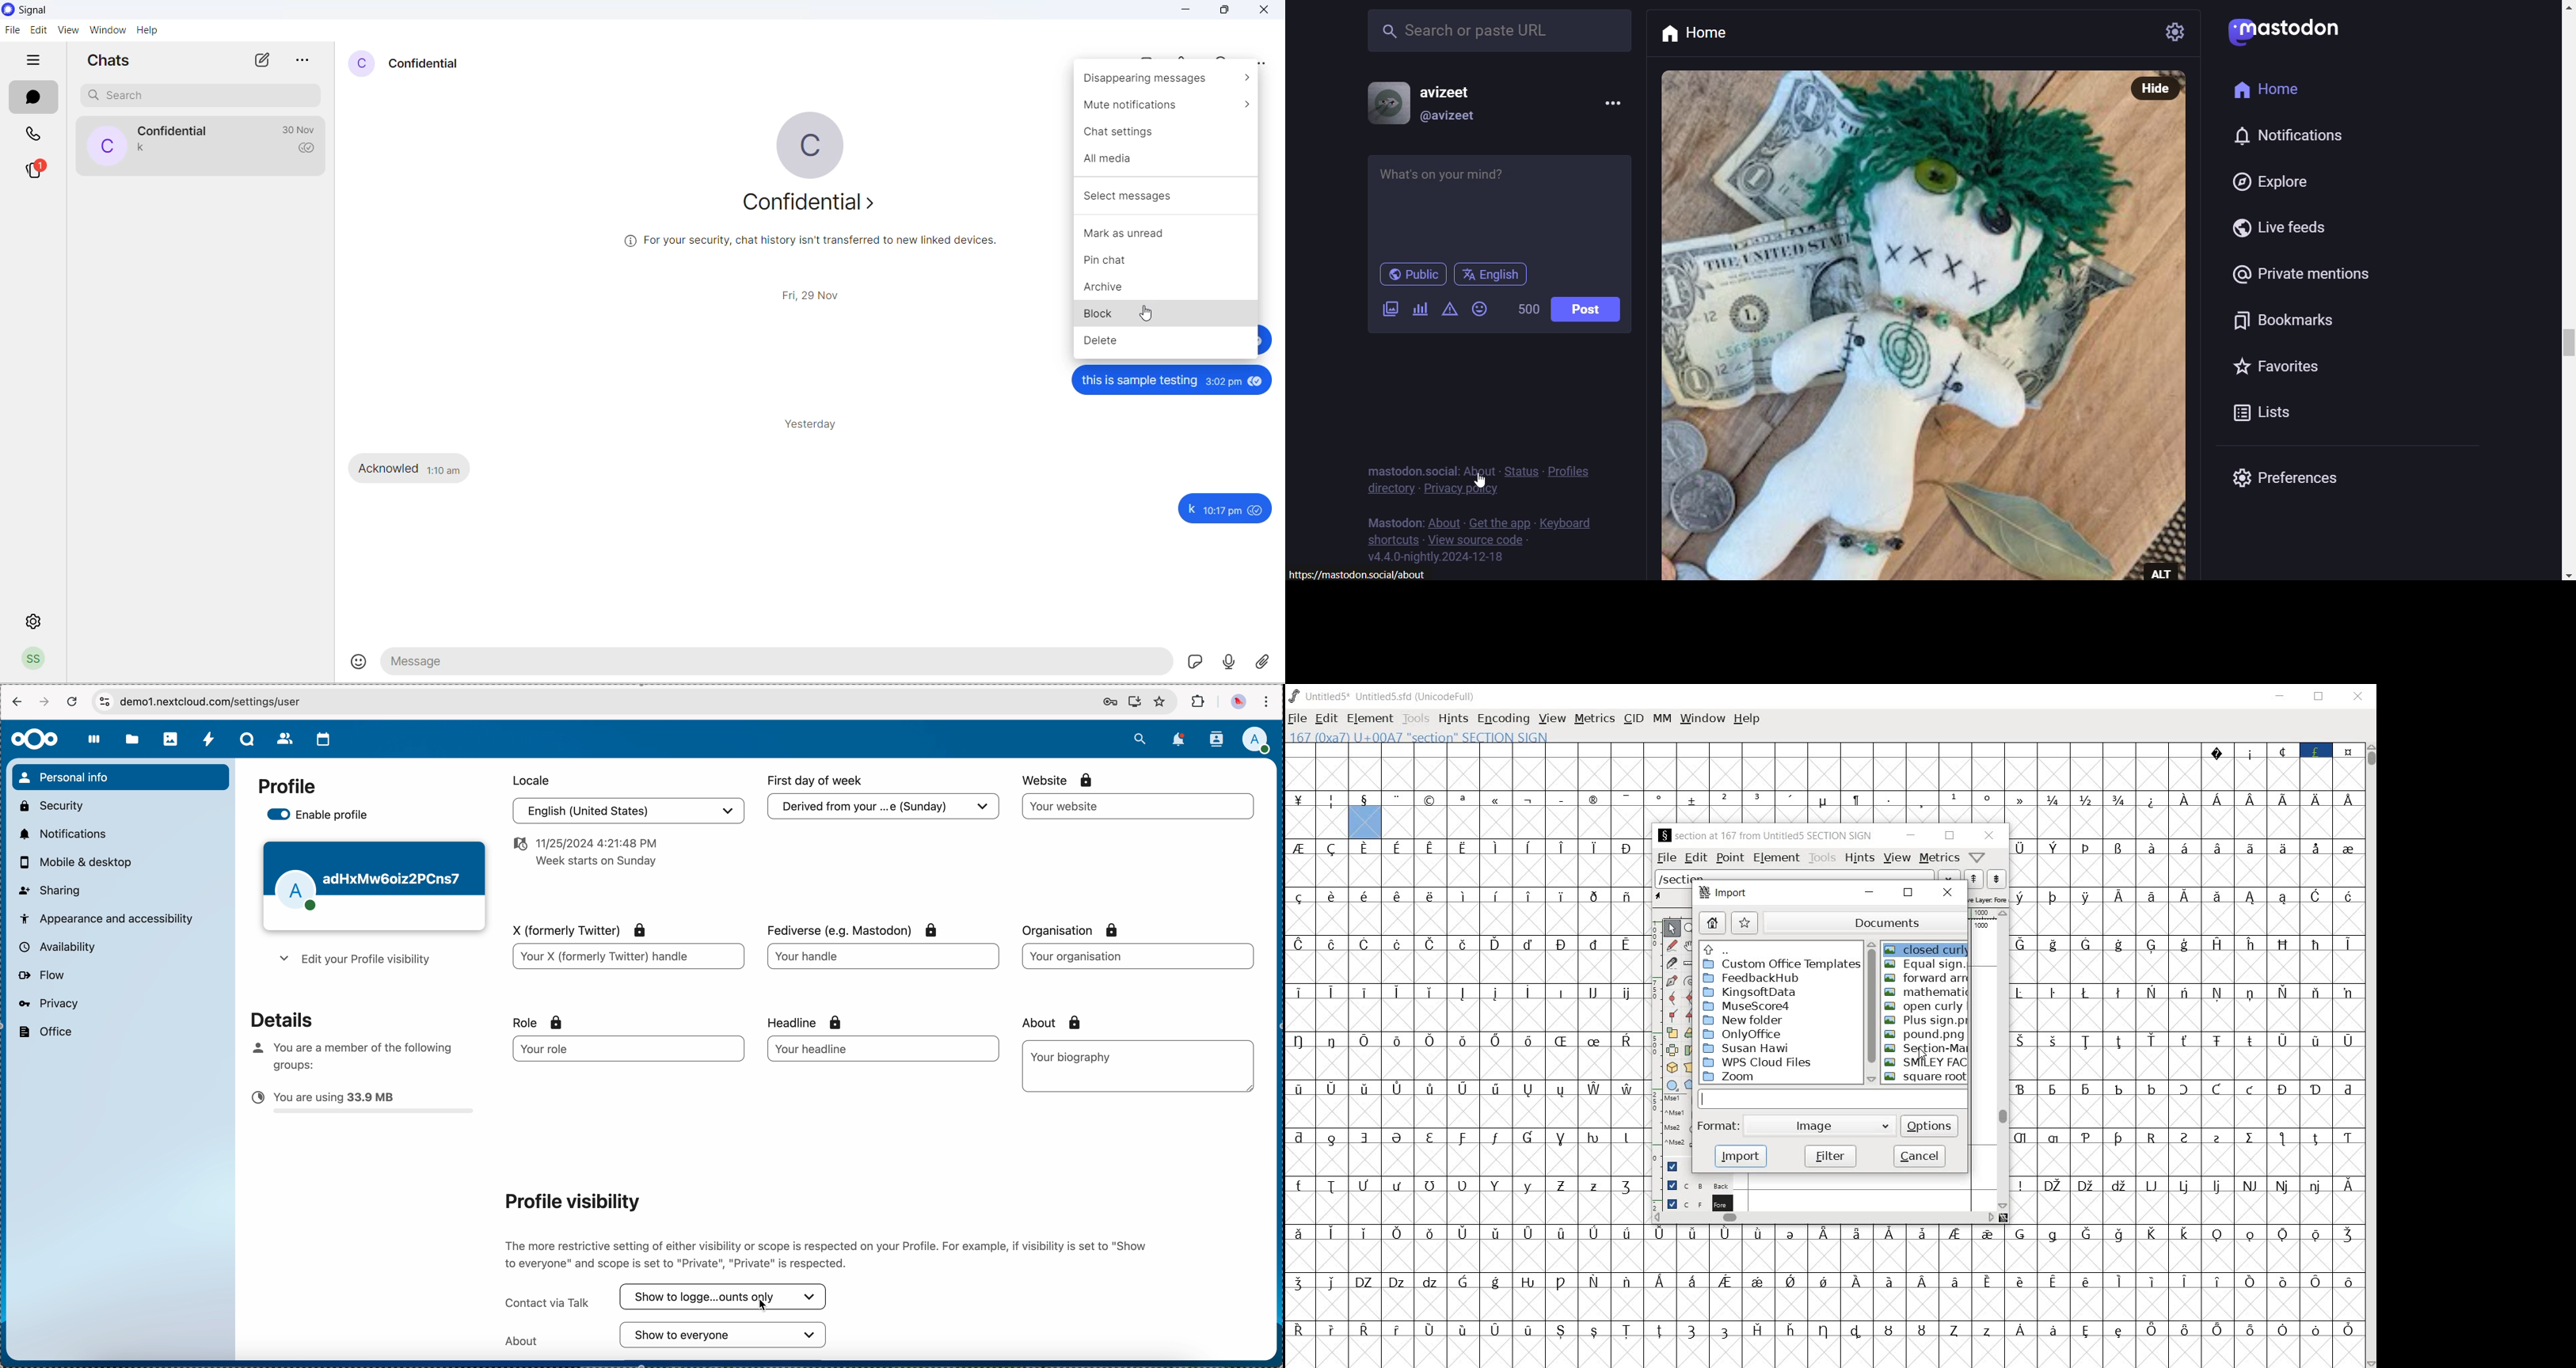 This screenshot has width=2576, height=1372. What do you see at coordinates (620, 1049) in the screenshot?
I see `your role` at bounding box center [620, 1049].